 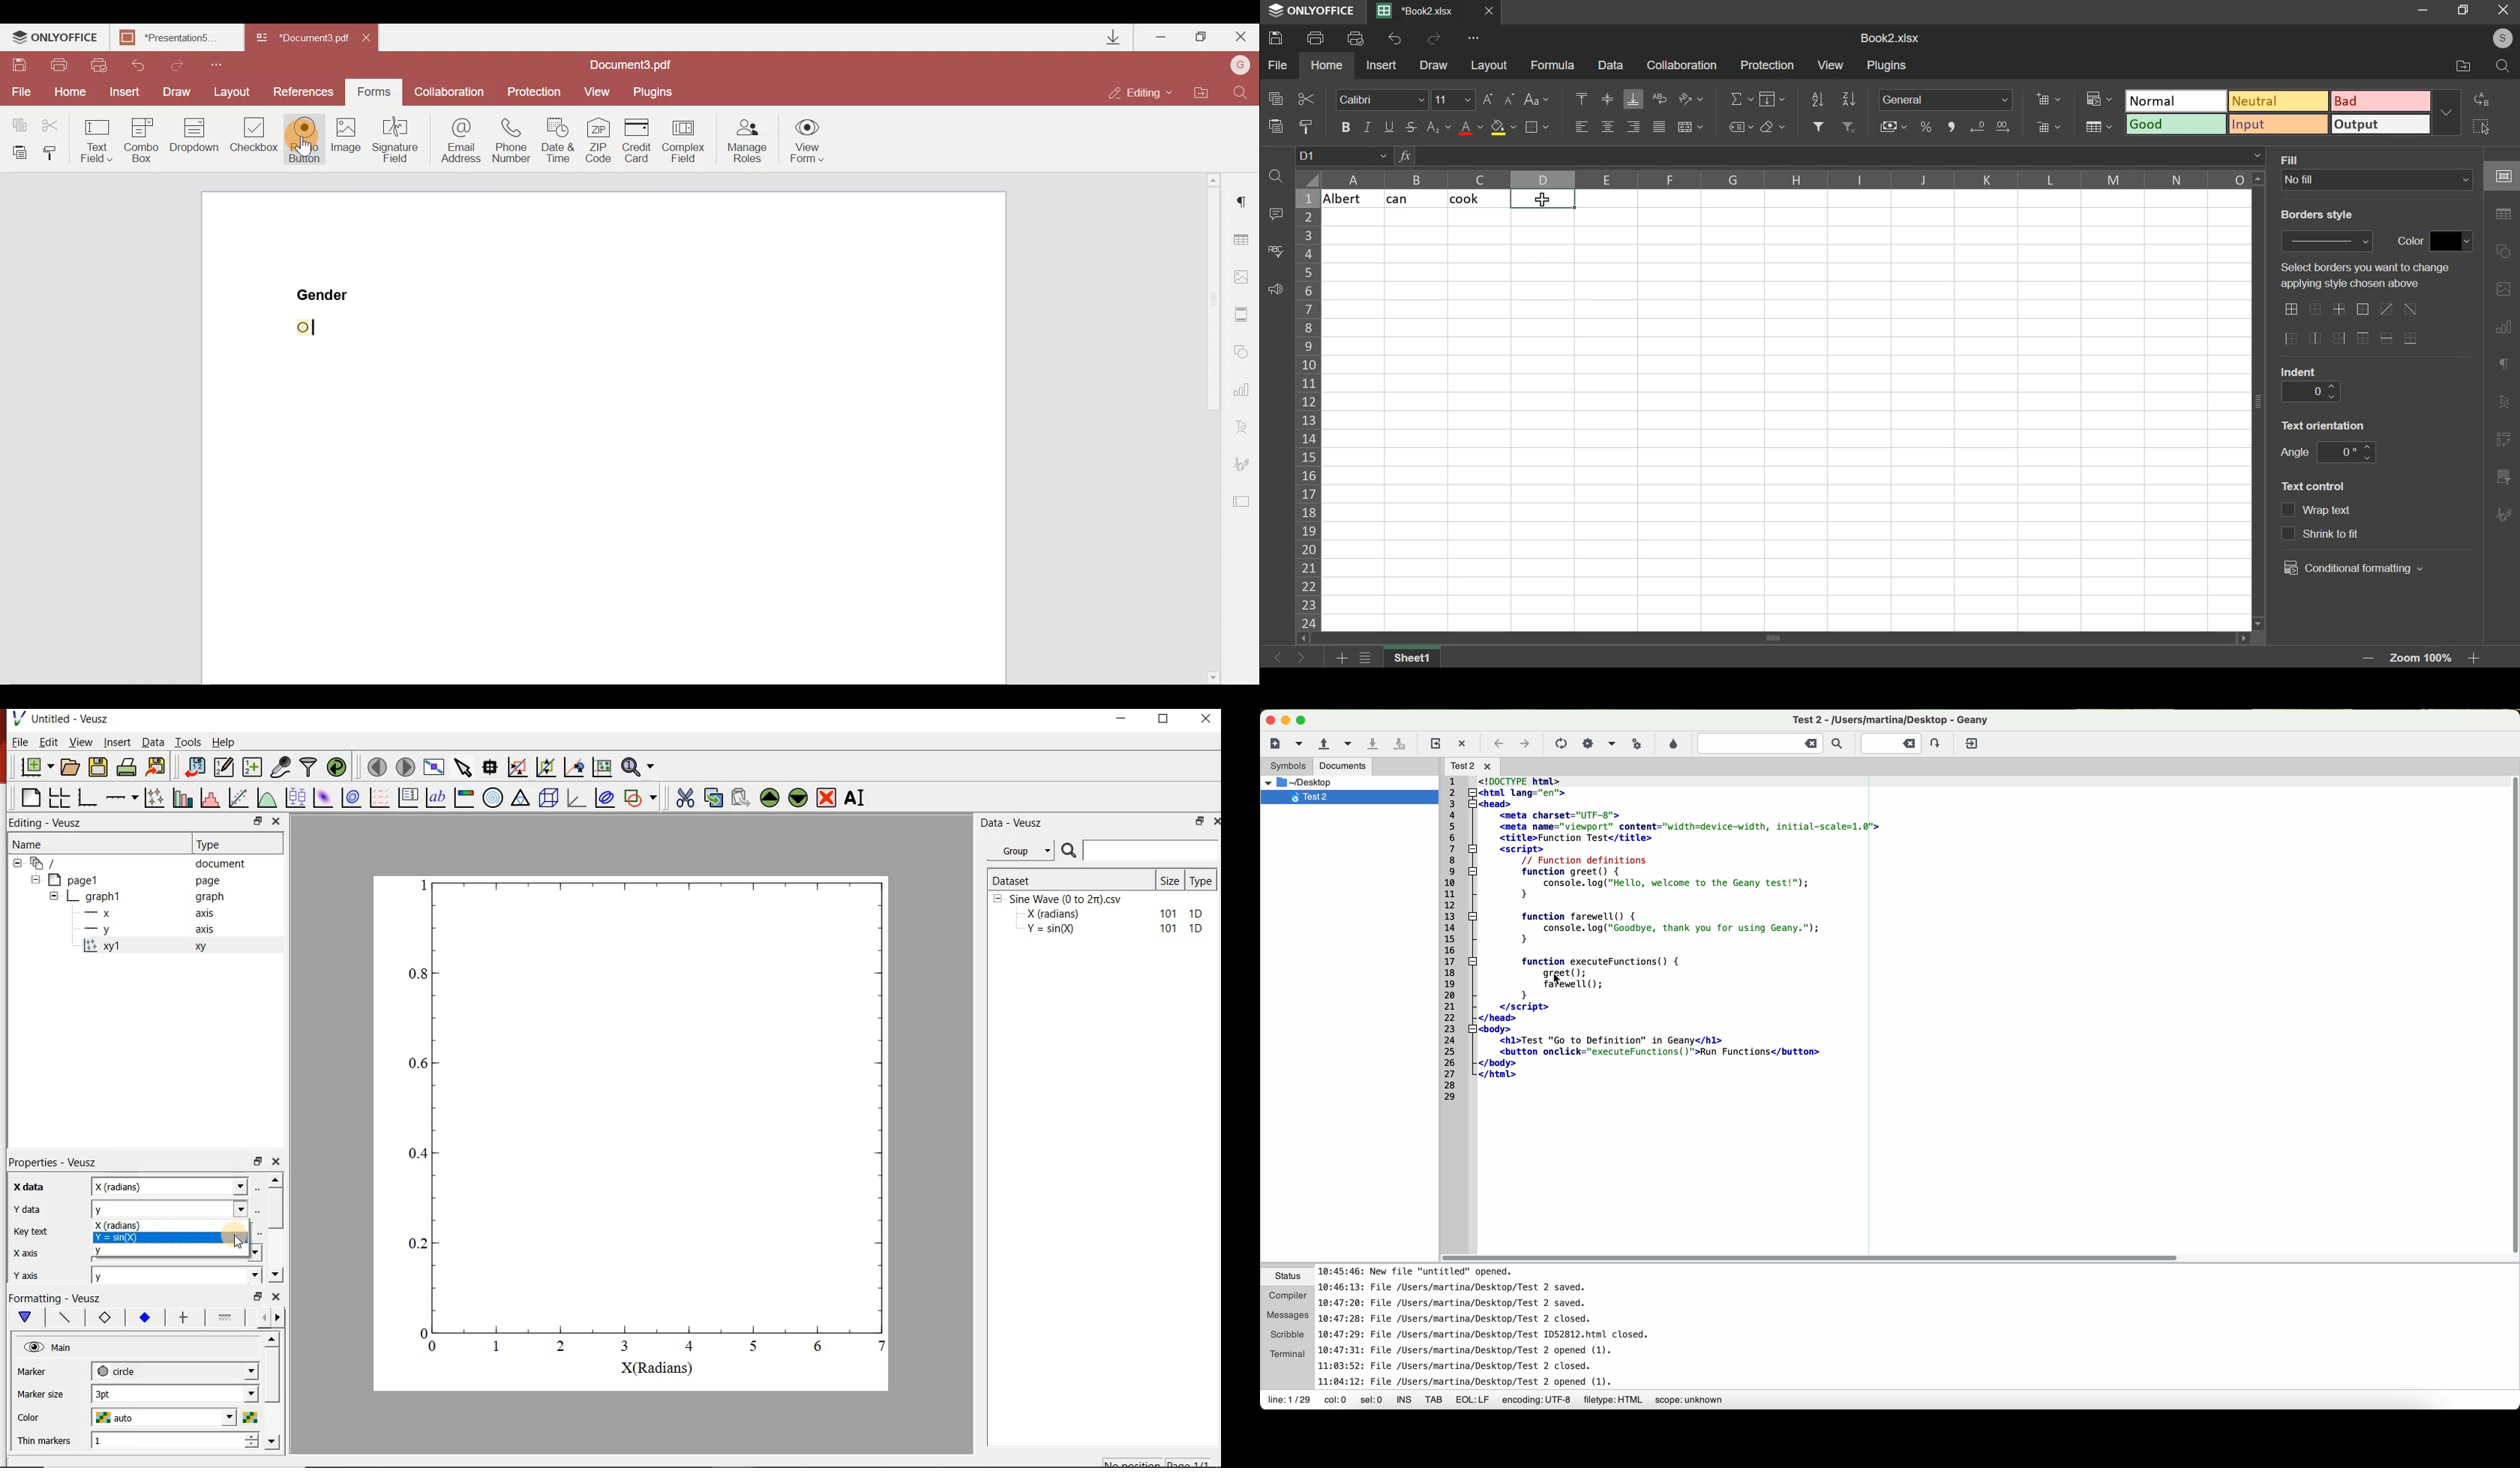 I want to click on cell name, so click(x=1344, y=156).